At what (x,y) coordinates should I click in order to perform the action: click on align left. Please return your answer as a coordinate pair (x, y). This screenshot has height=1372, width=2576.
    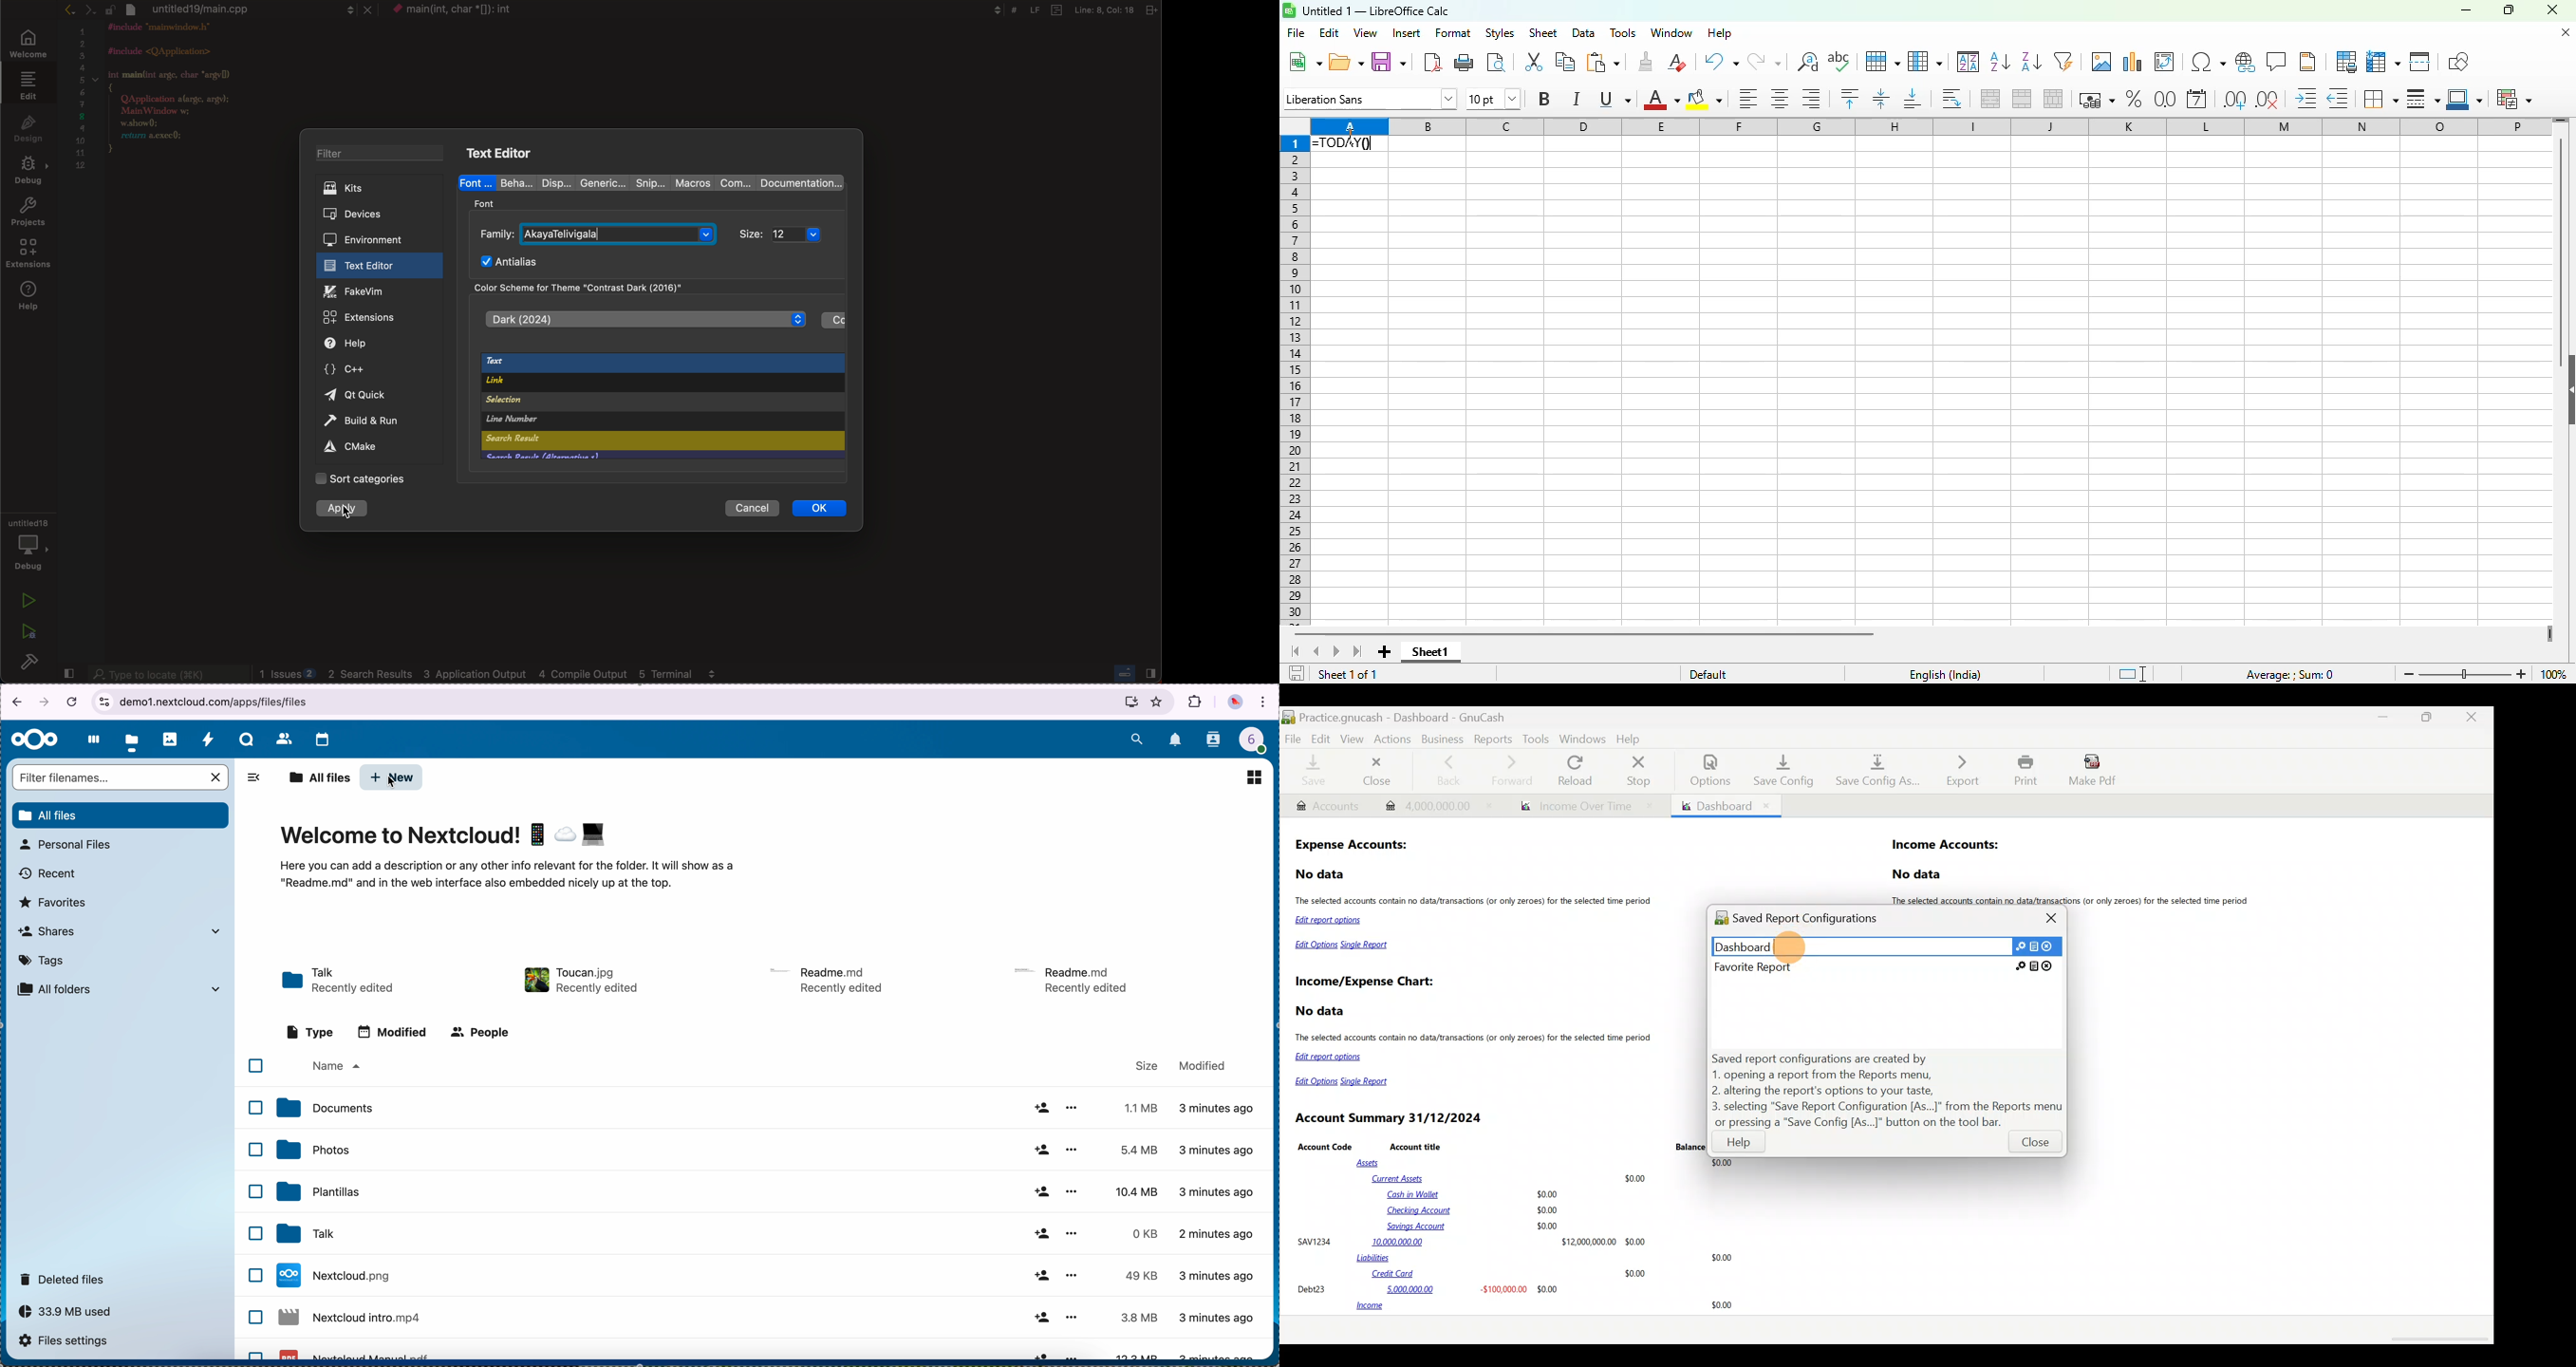
    Looking at the image, I should click on (1747, 99).